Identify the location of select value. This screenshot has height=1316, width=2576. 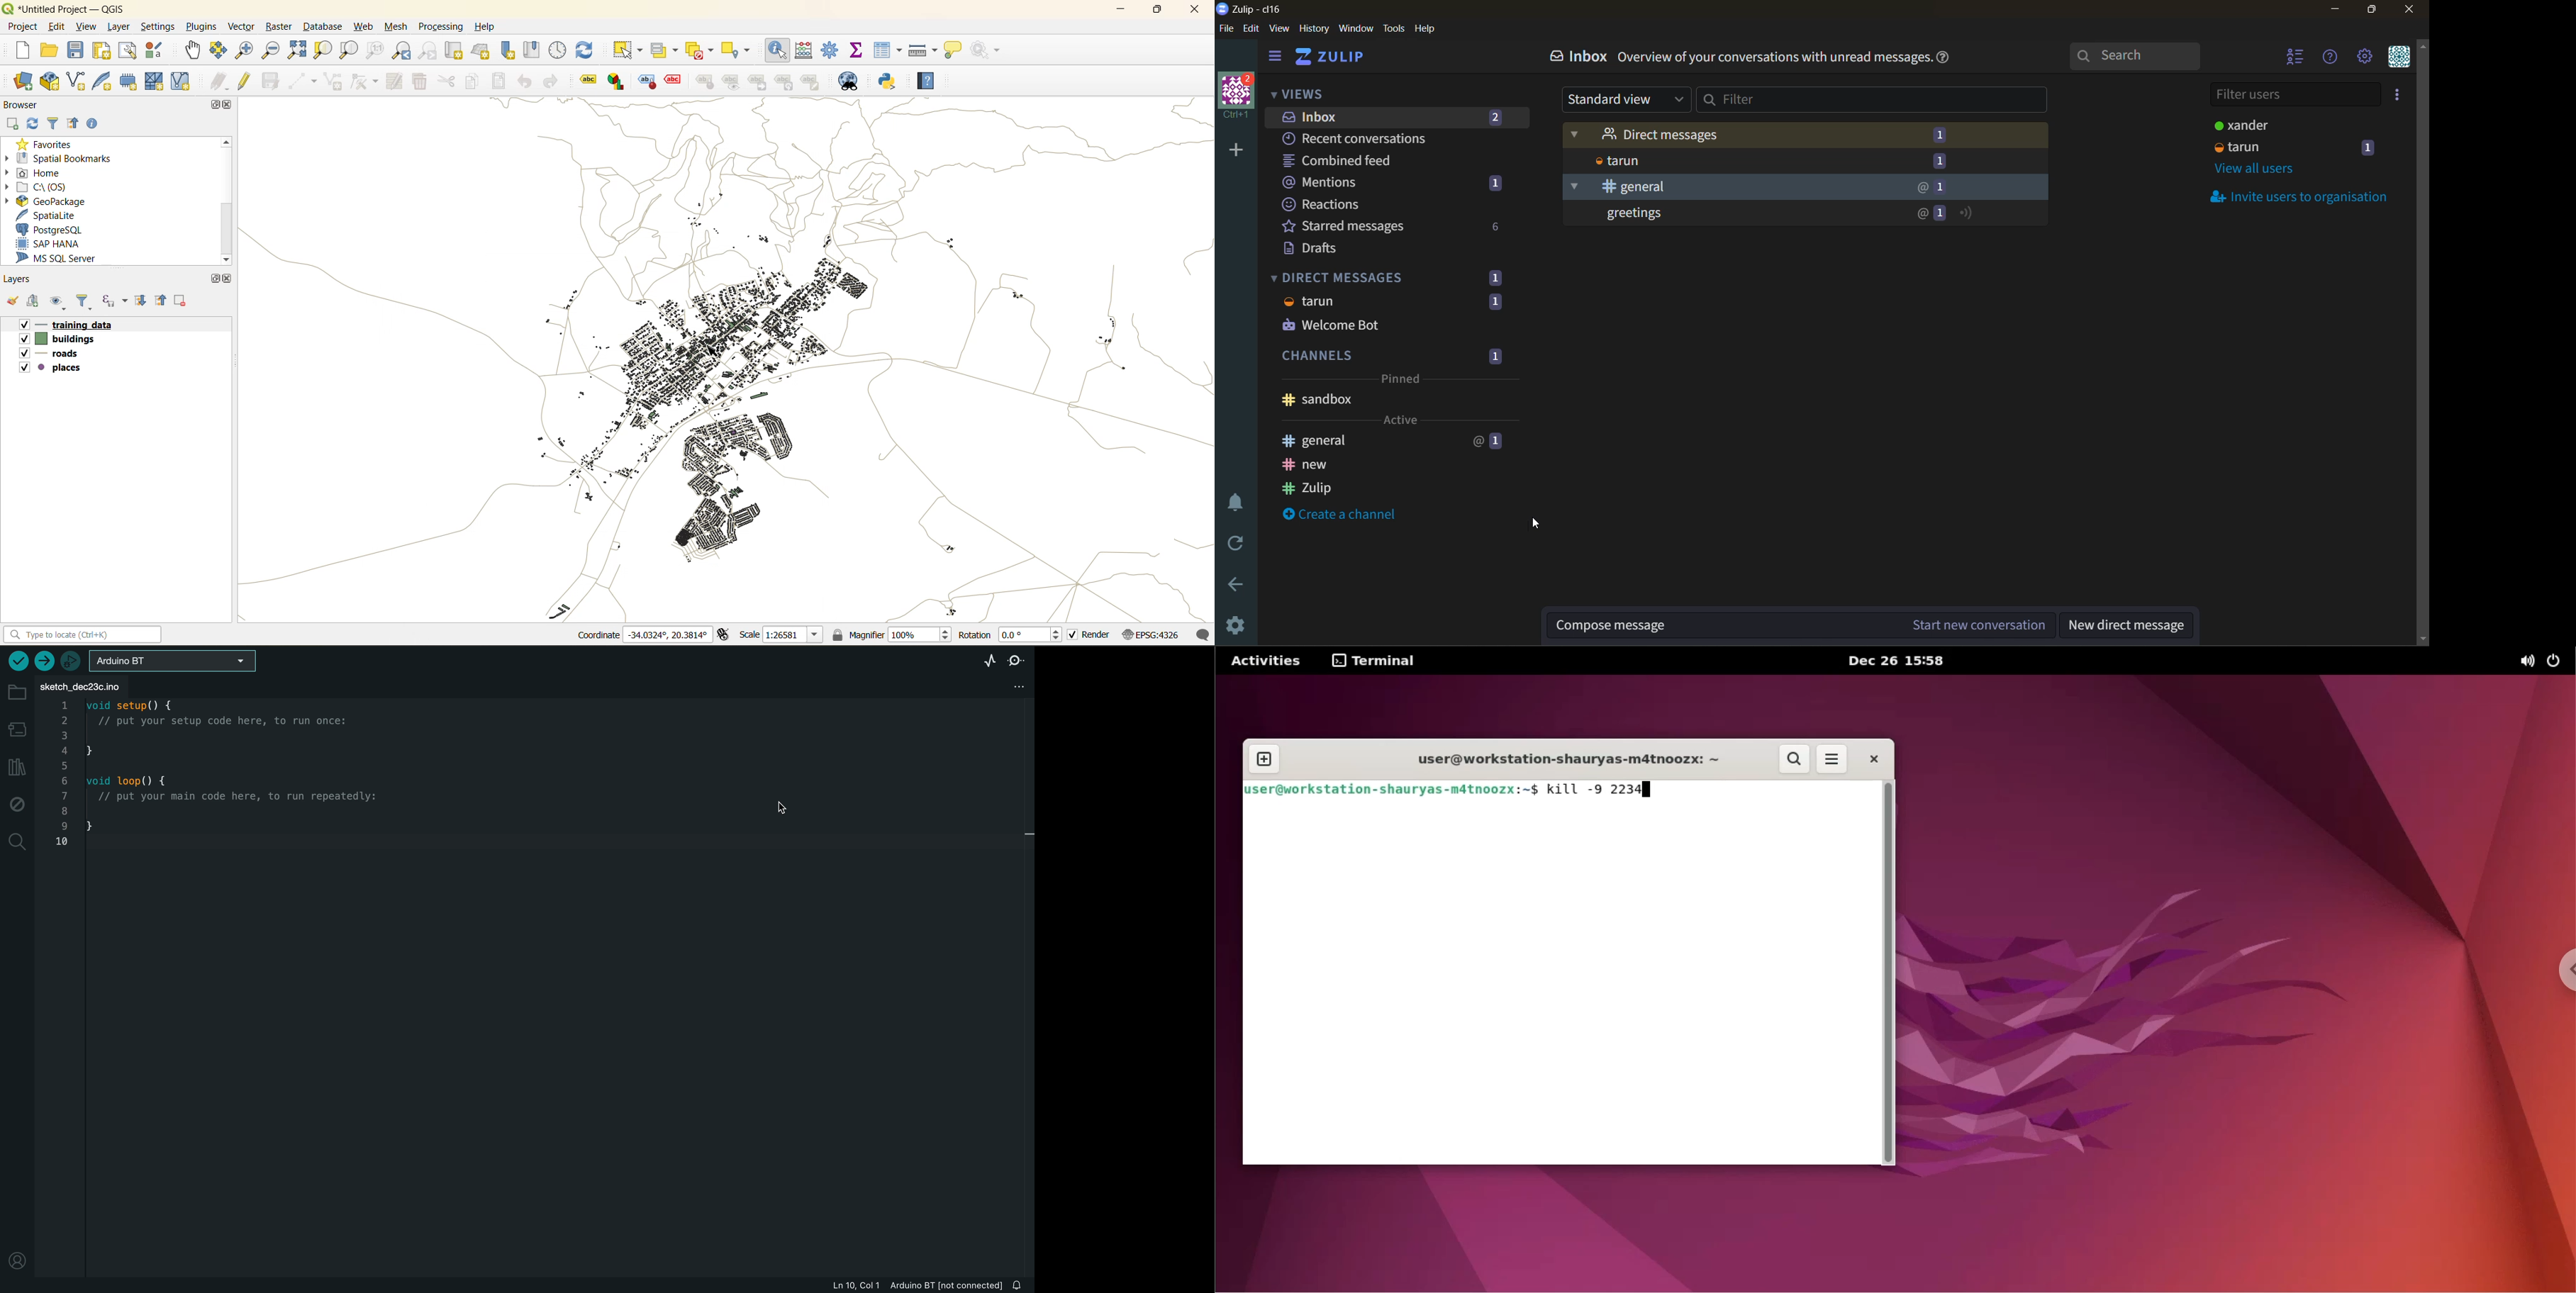
(667, 51).